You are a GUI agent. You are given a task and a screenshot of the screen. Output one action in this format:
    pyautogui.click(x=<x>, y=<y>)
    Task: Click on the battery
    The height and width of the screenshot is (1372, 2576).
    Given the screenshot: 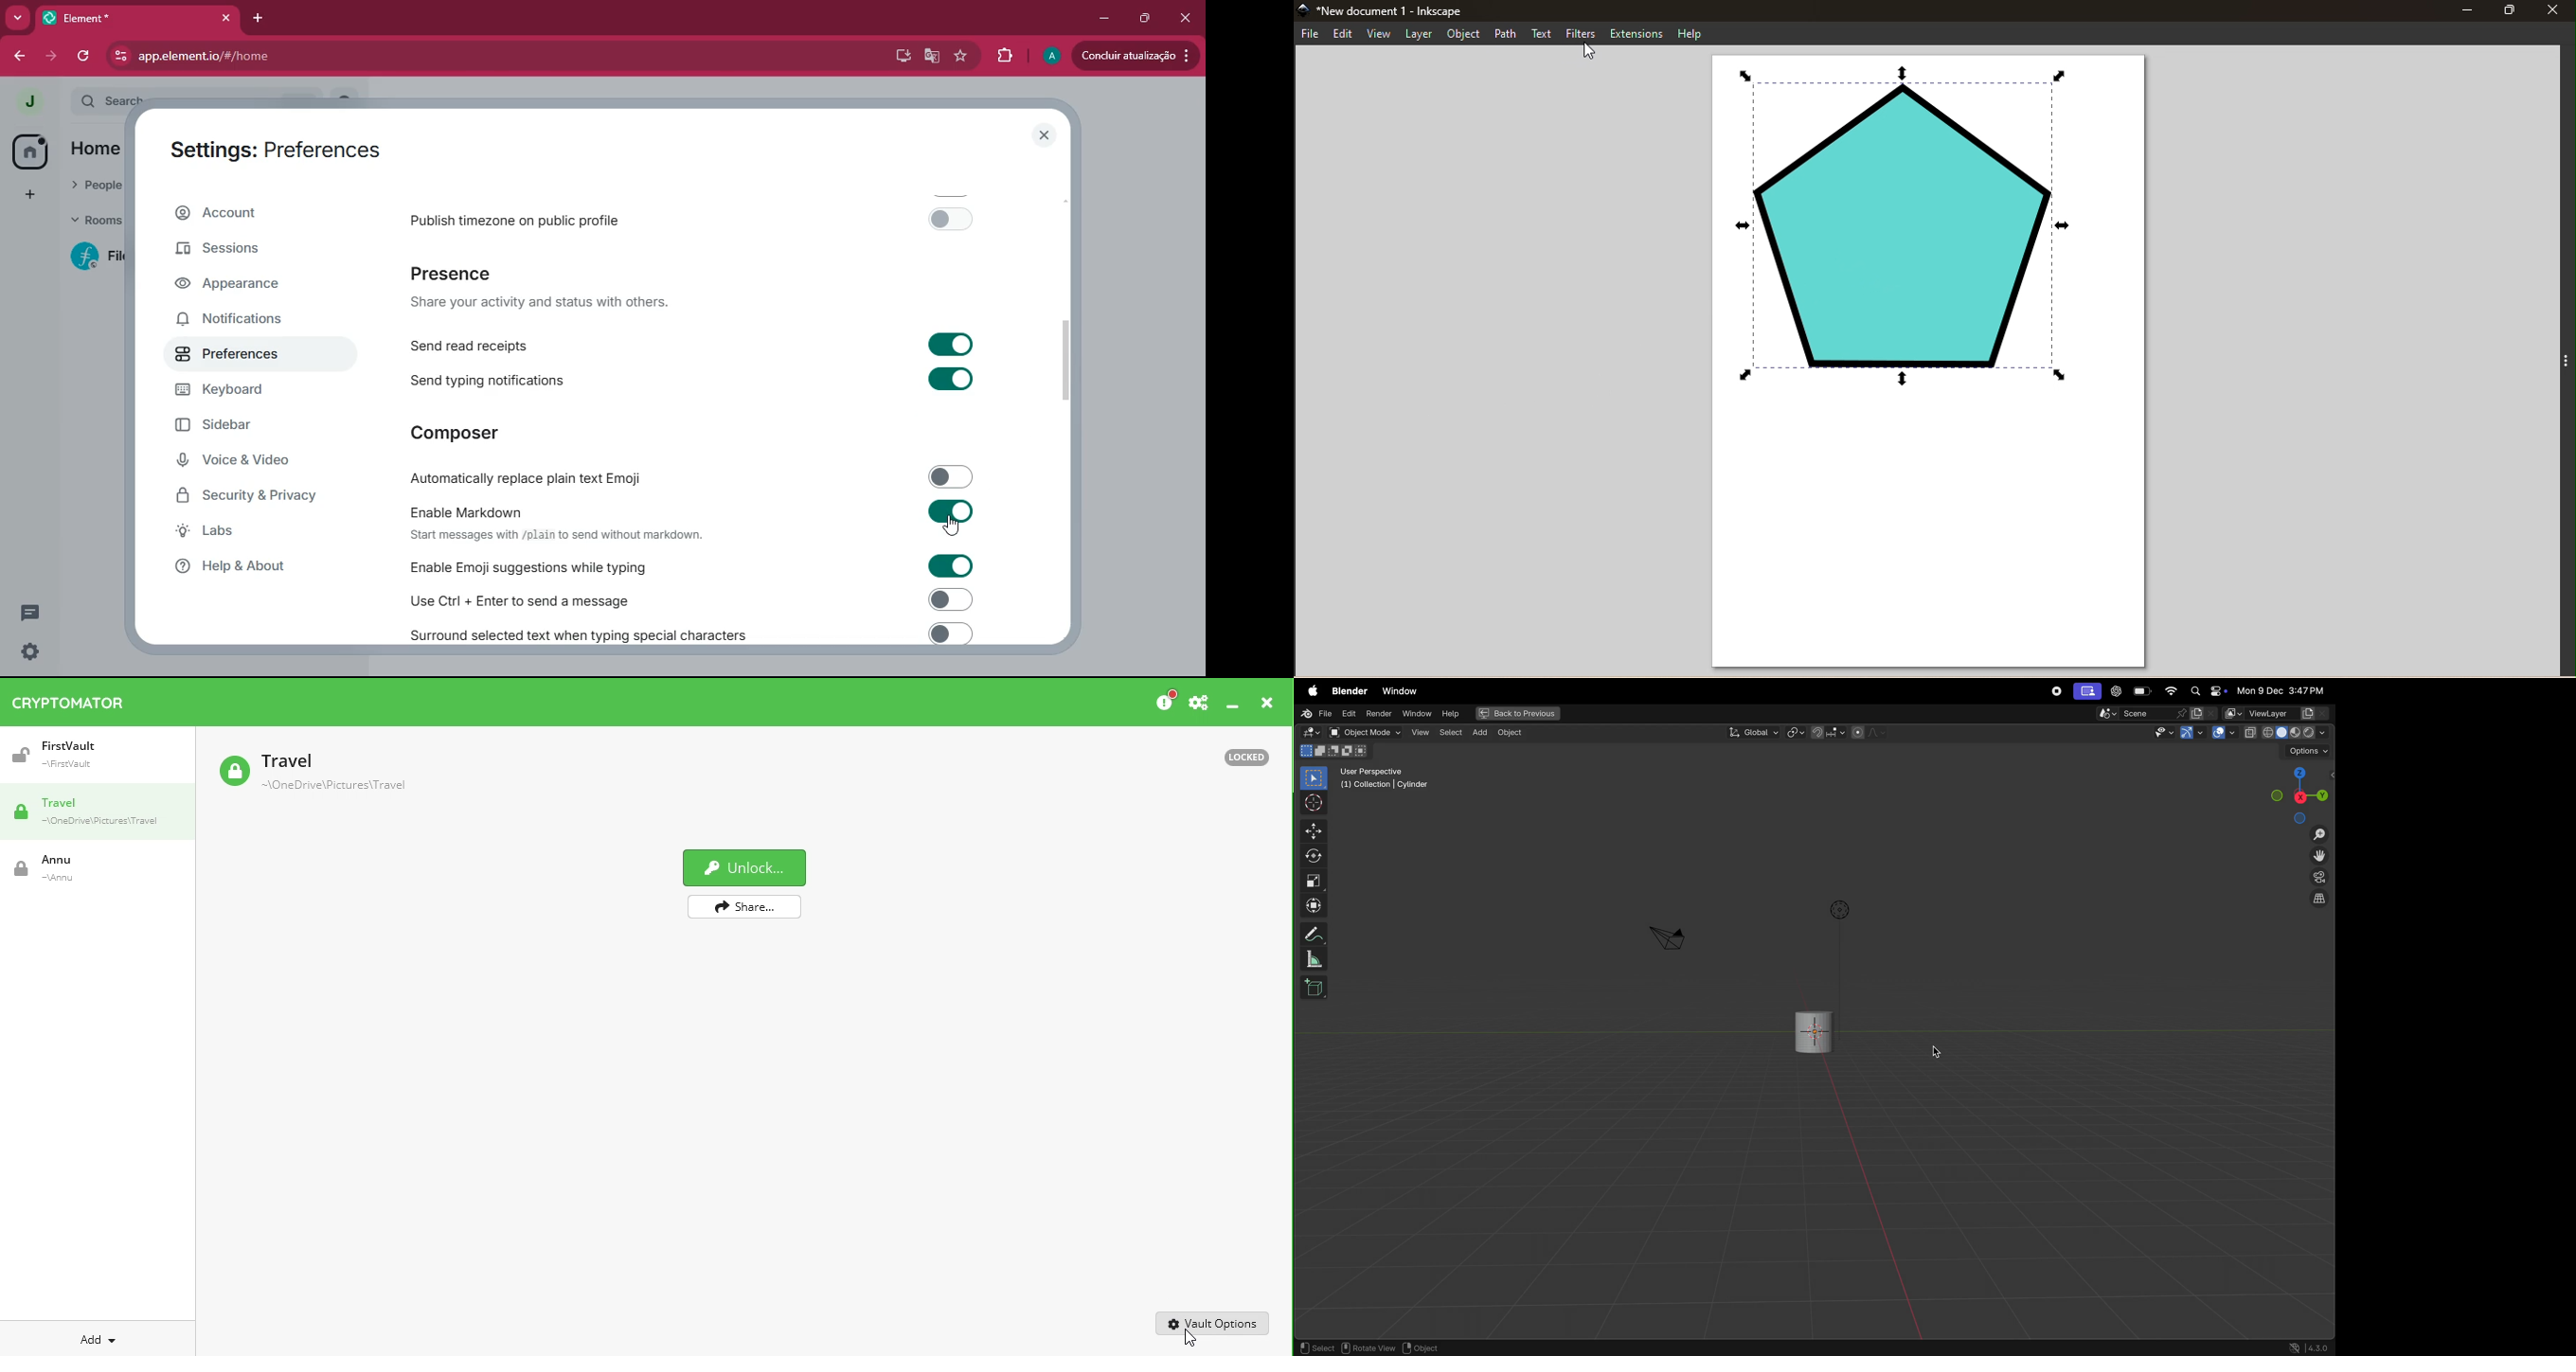 What is the action you would take?
    pyautogui.click(x=2144, y=691)
    